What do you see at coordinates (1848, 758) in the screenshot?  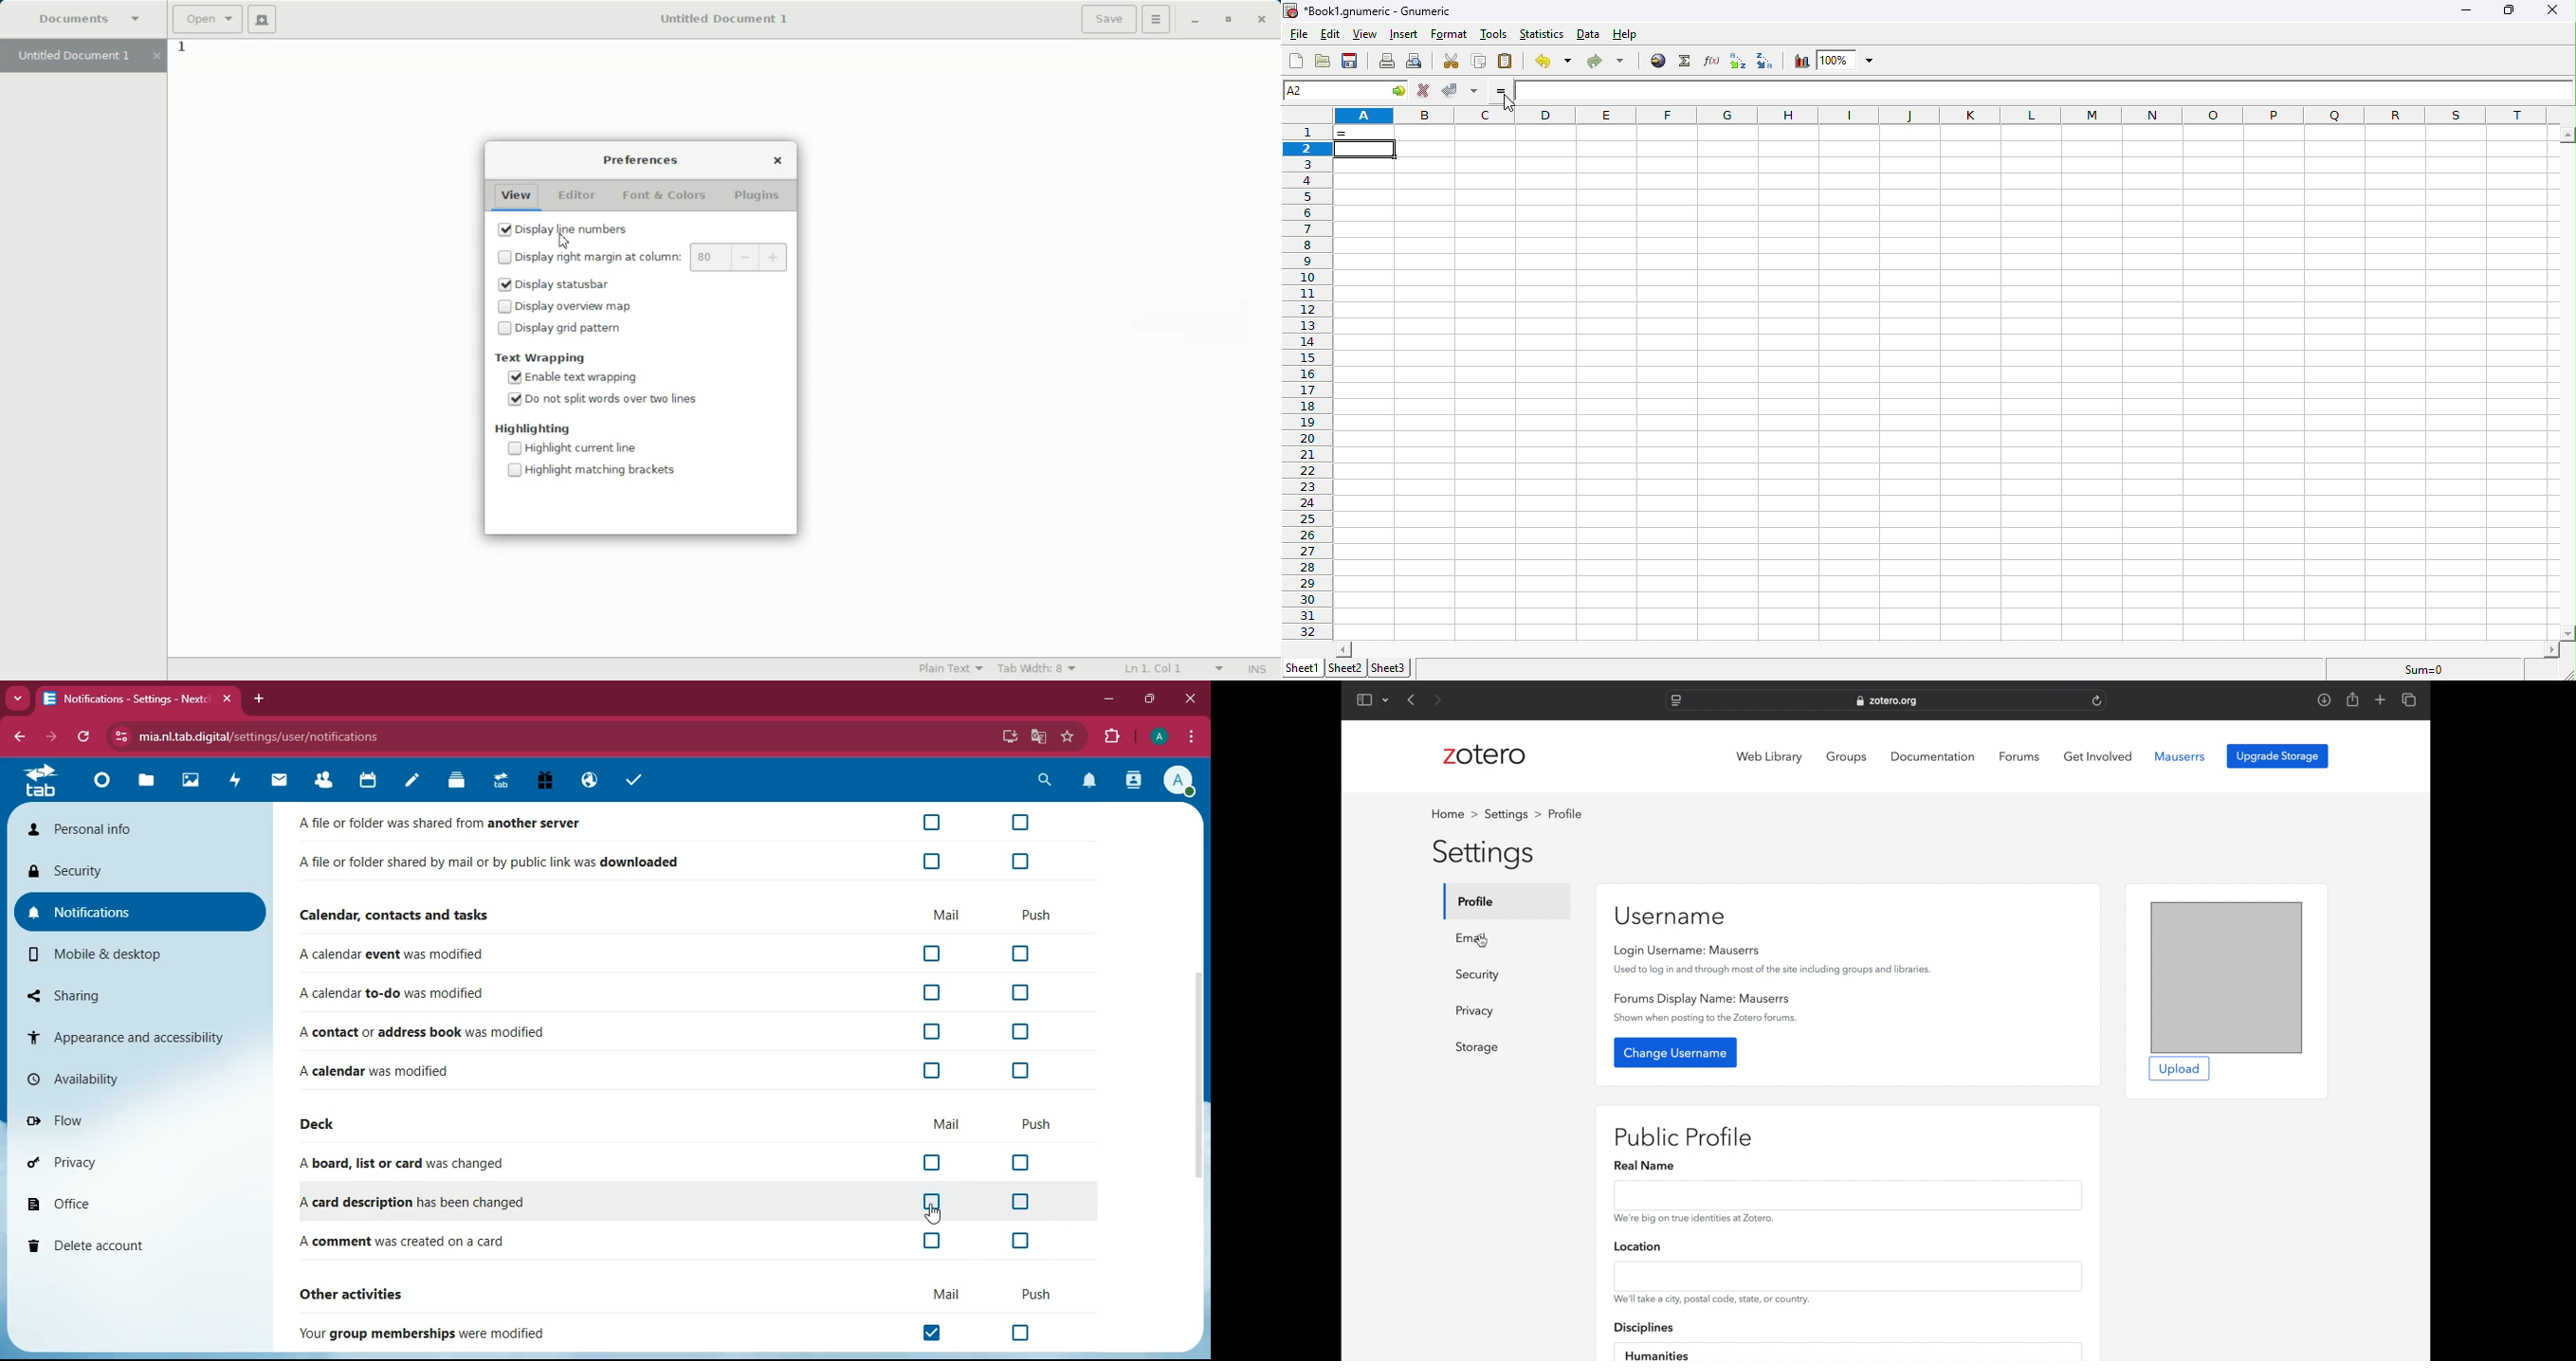 I see `groups` at bounding box center [1848, 758].